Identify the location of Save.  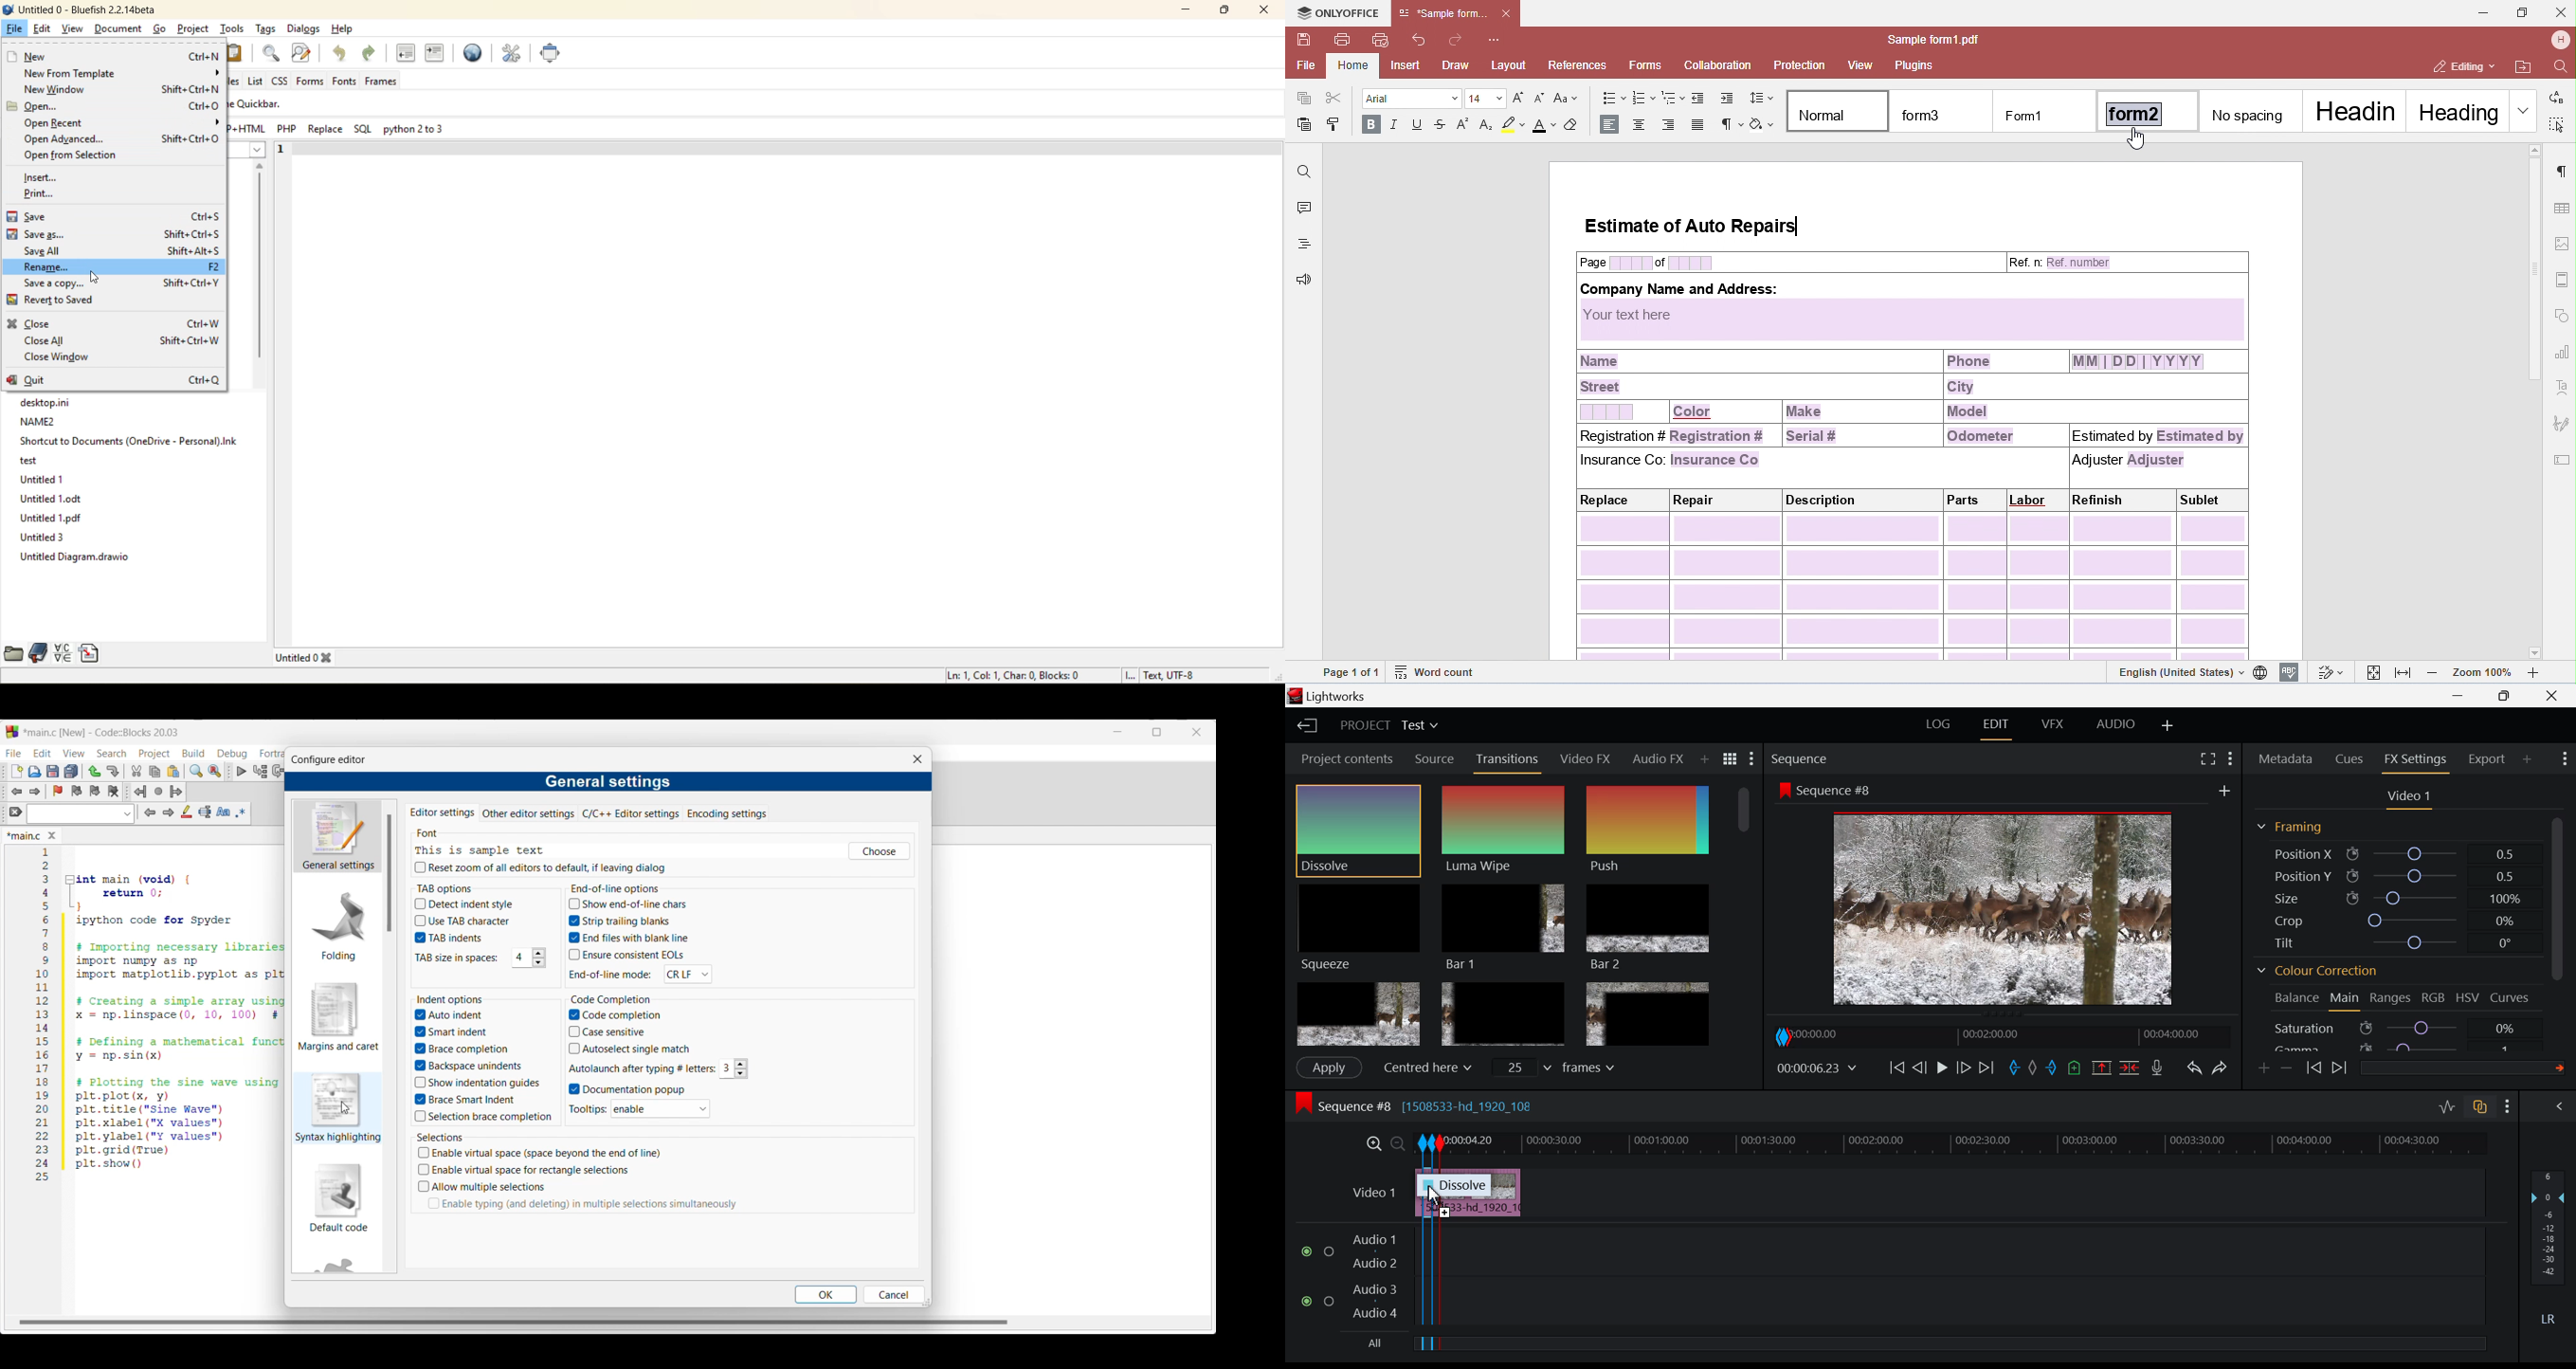
(53, 771).